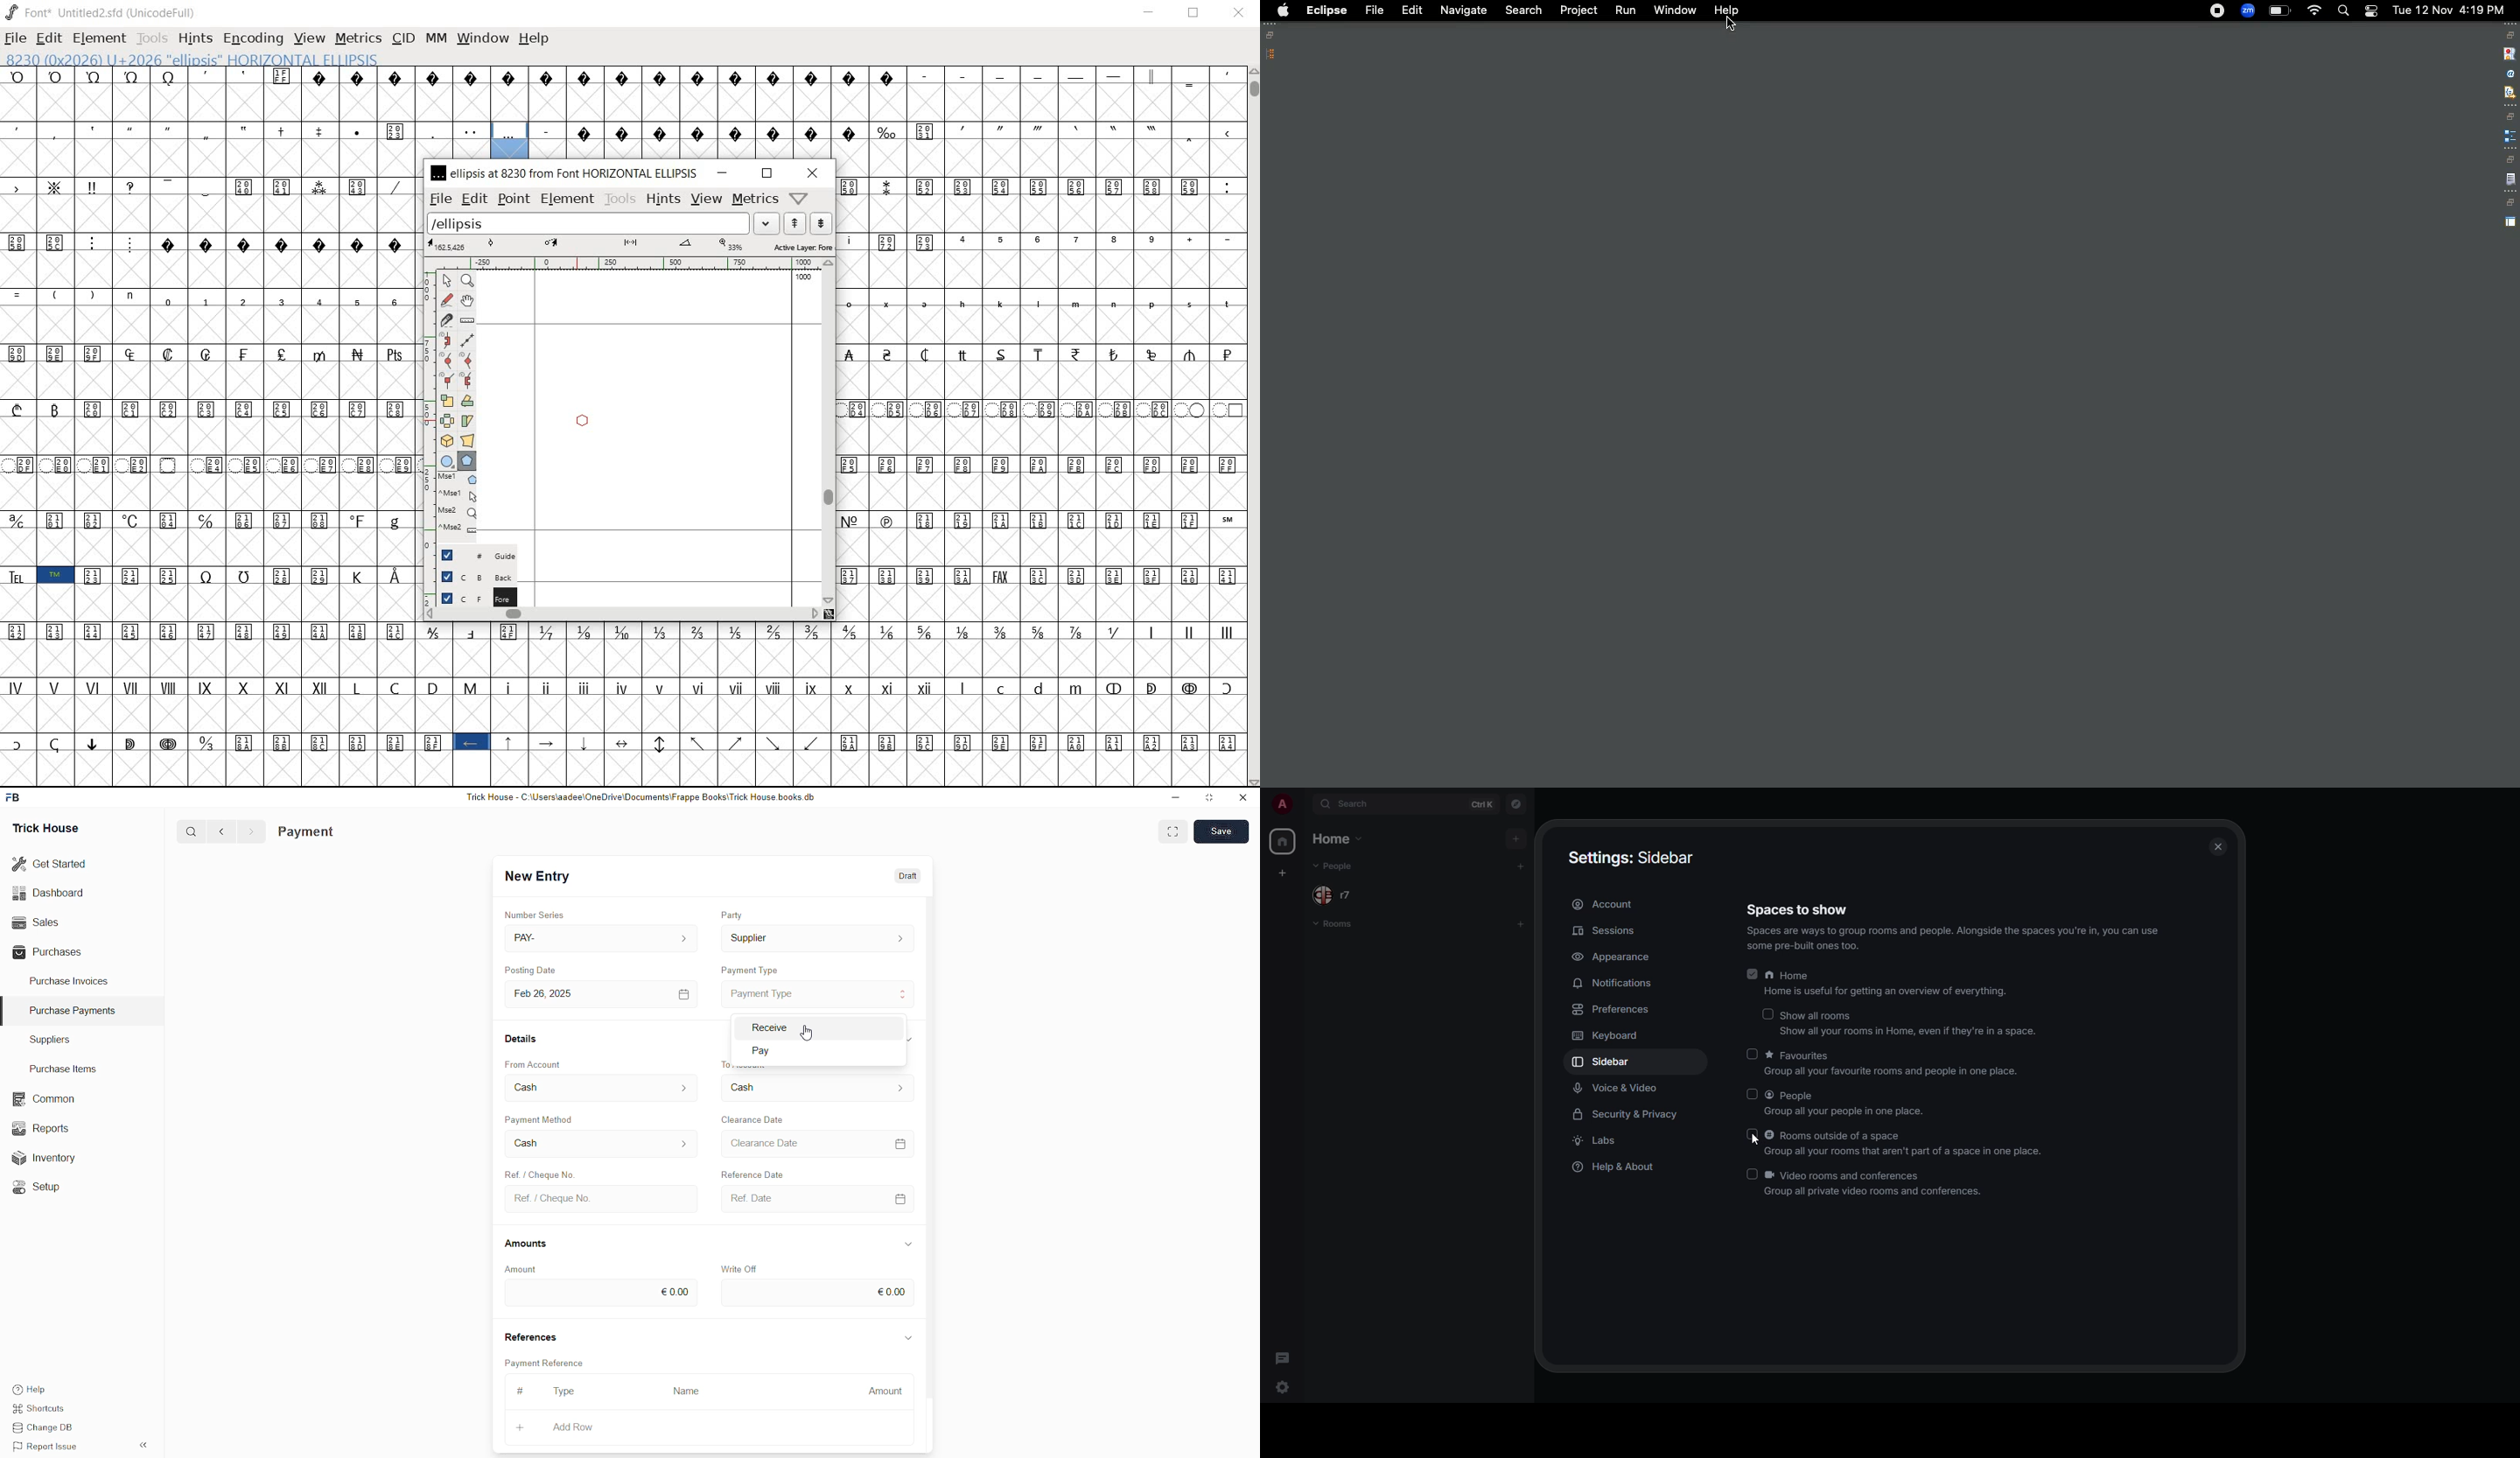  Describe the element at coordinates (599, 994) in the screenshot. I see `Feb 26, 2025 ` at that location.